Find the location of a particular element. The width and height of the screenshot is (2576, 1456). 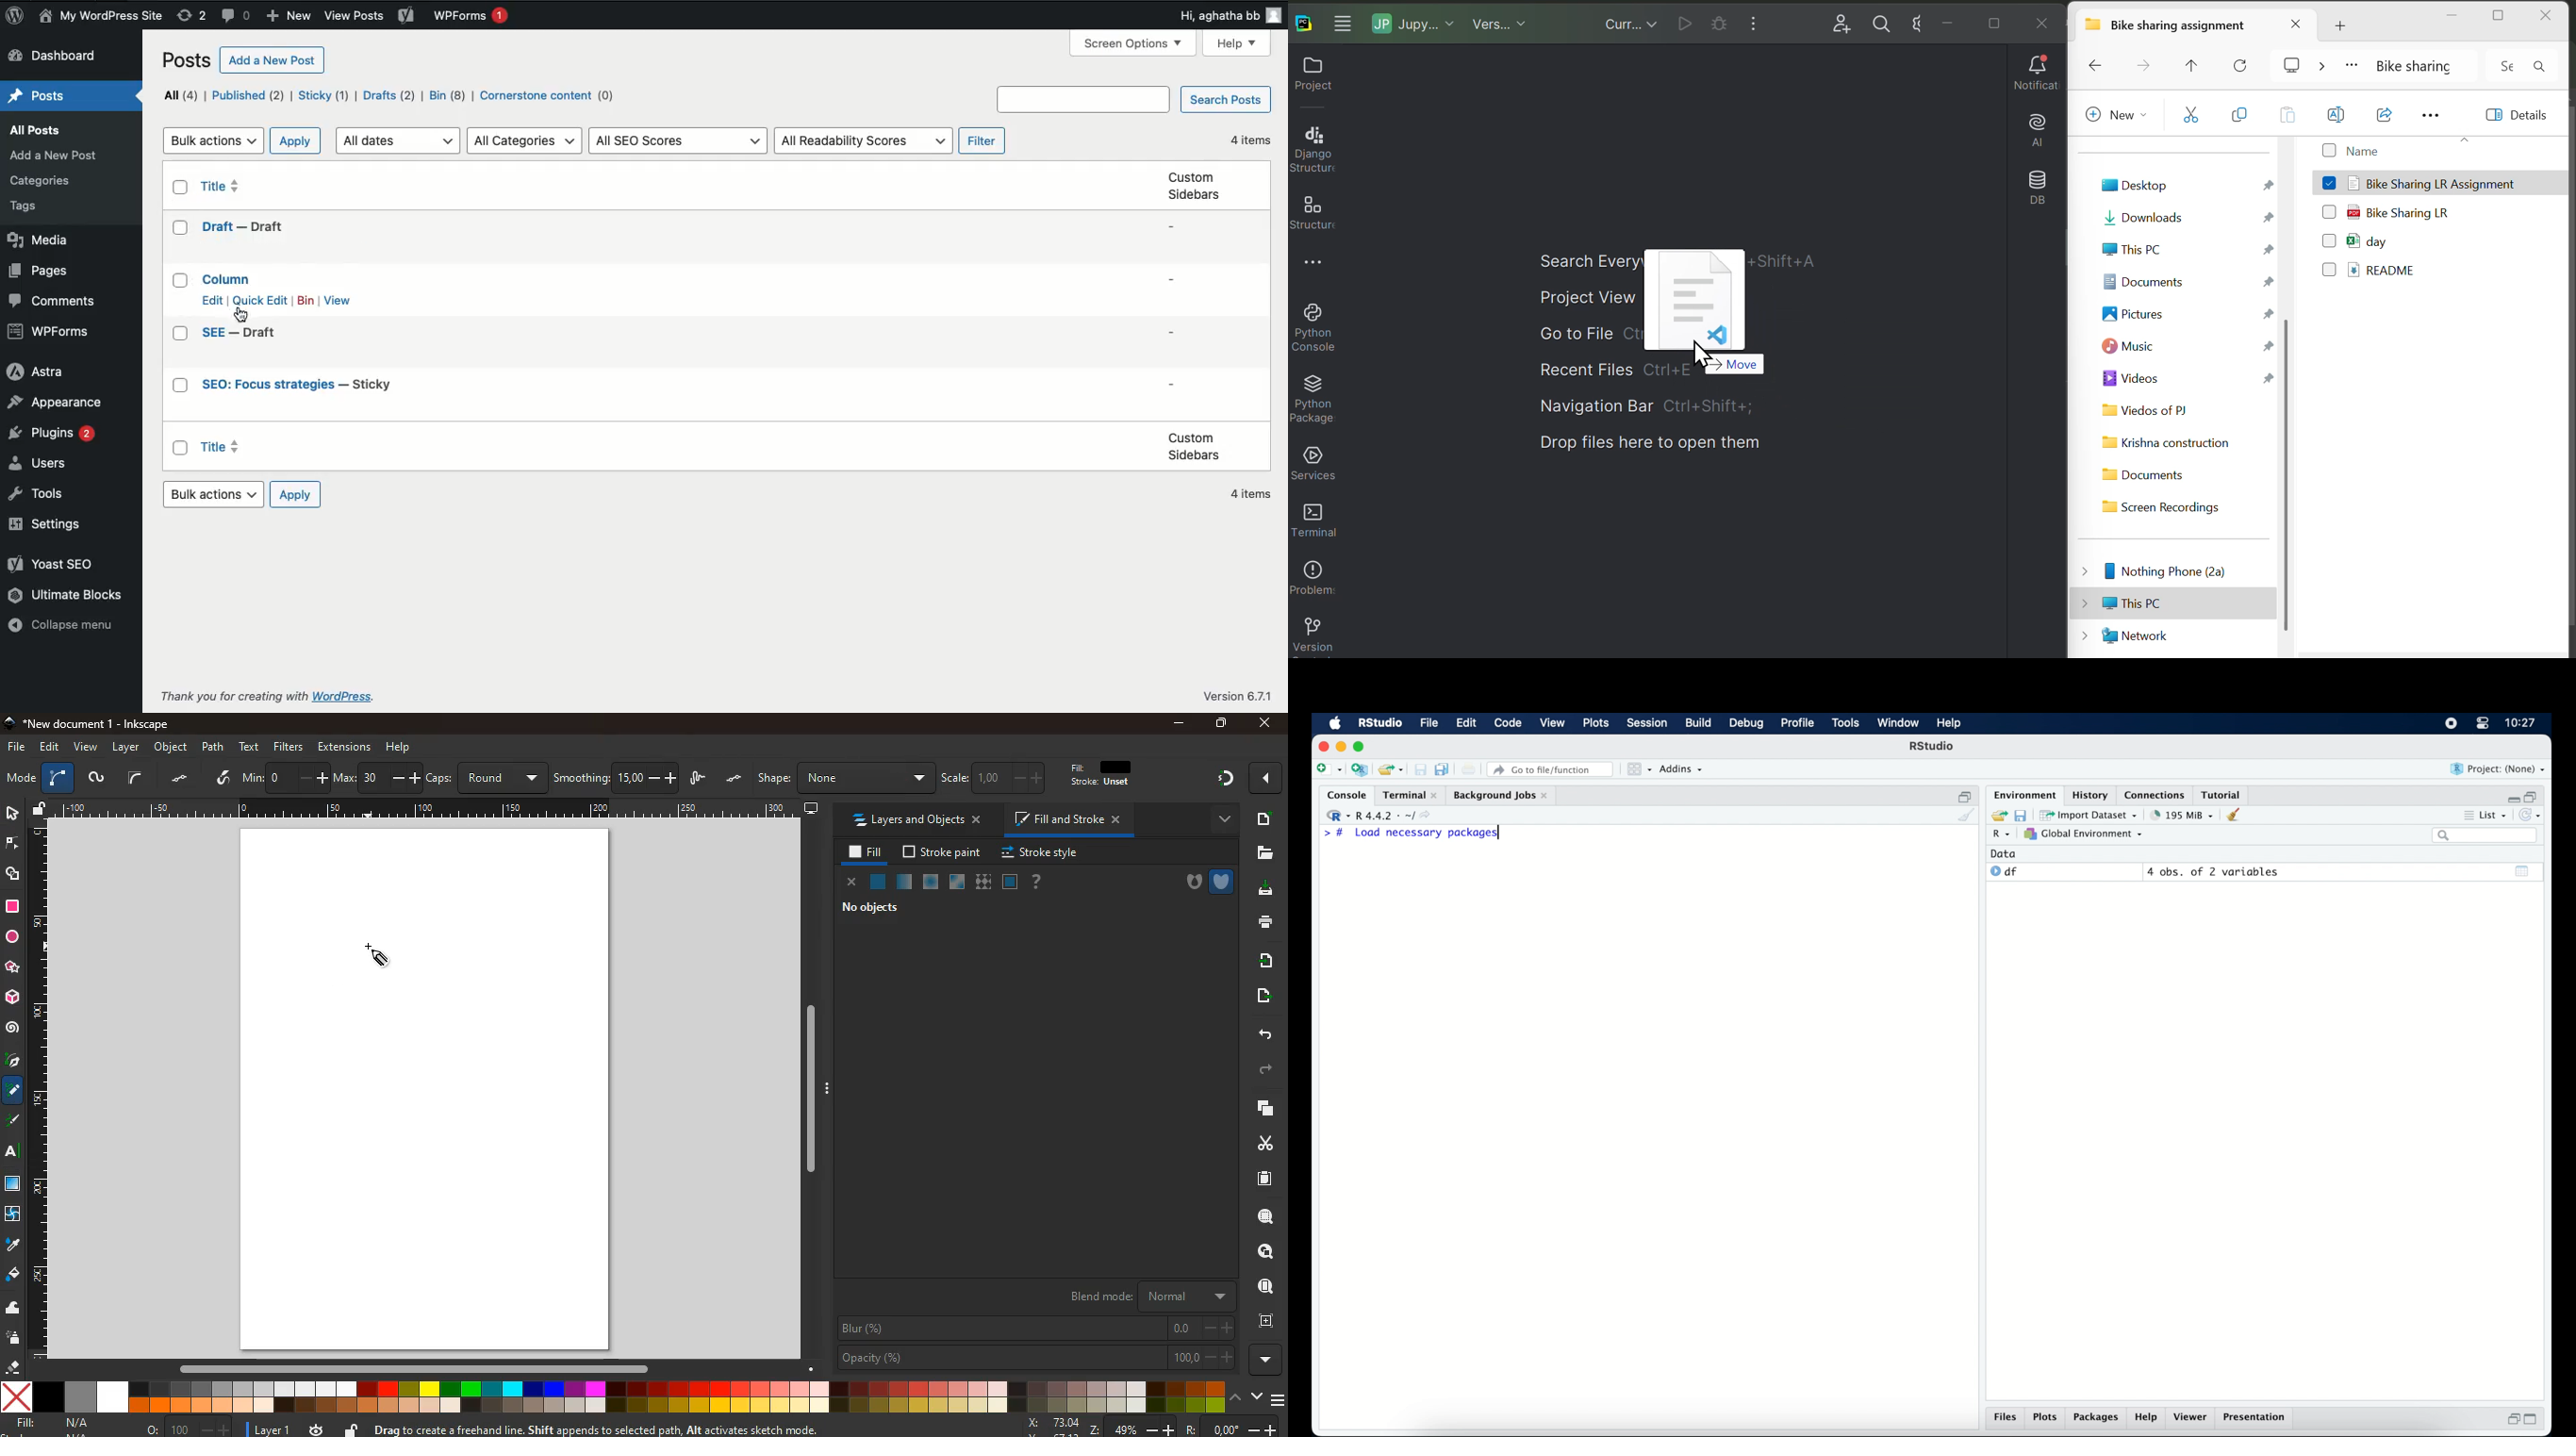

files is located at coordinates (1264, 853).